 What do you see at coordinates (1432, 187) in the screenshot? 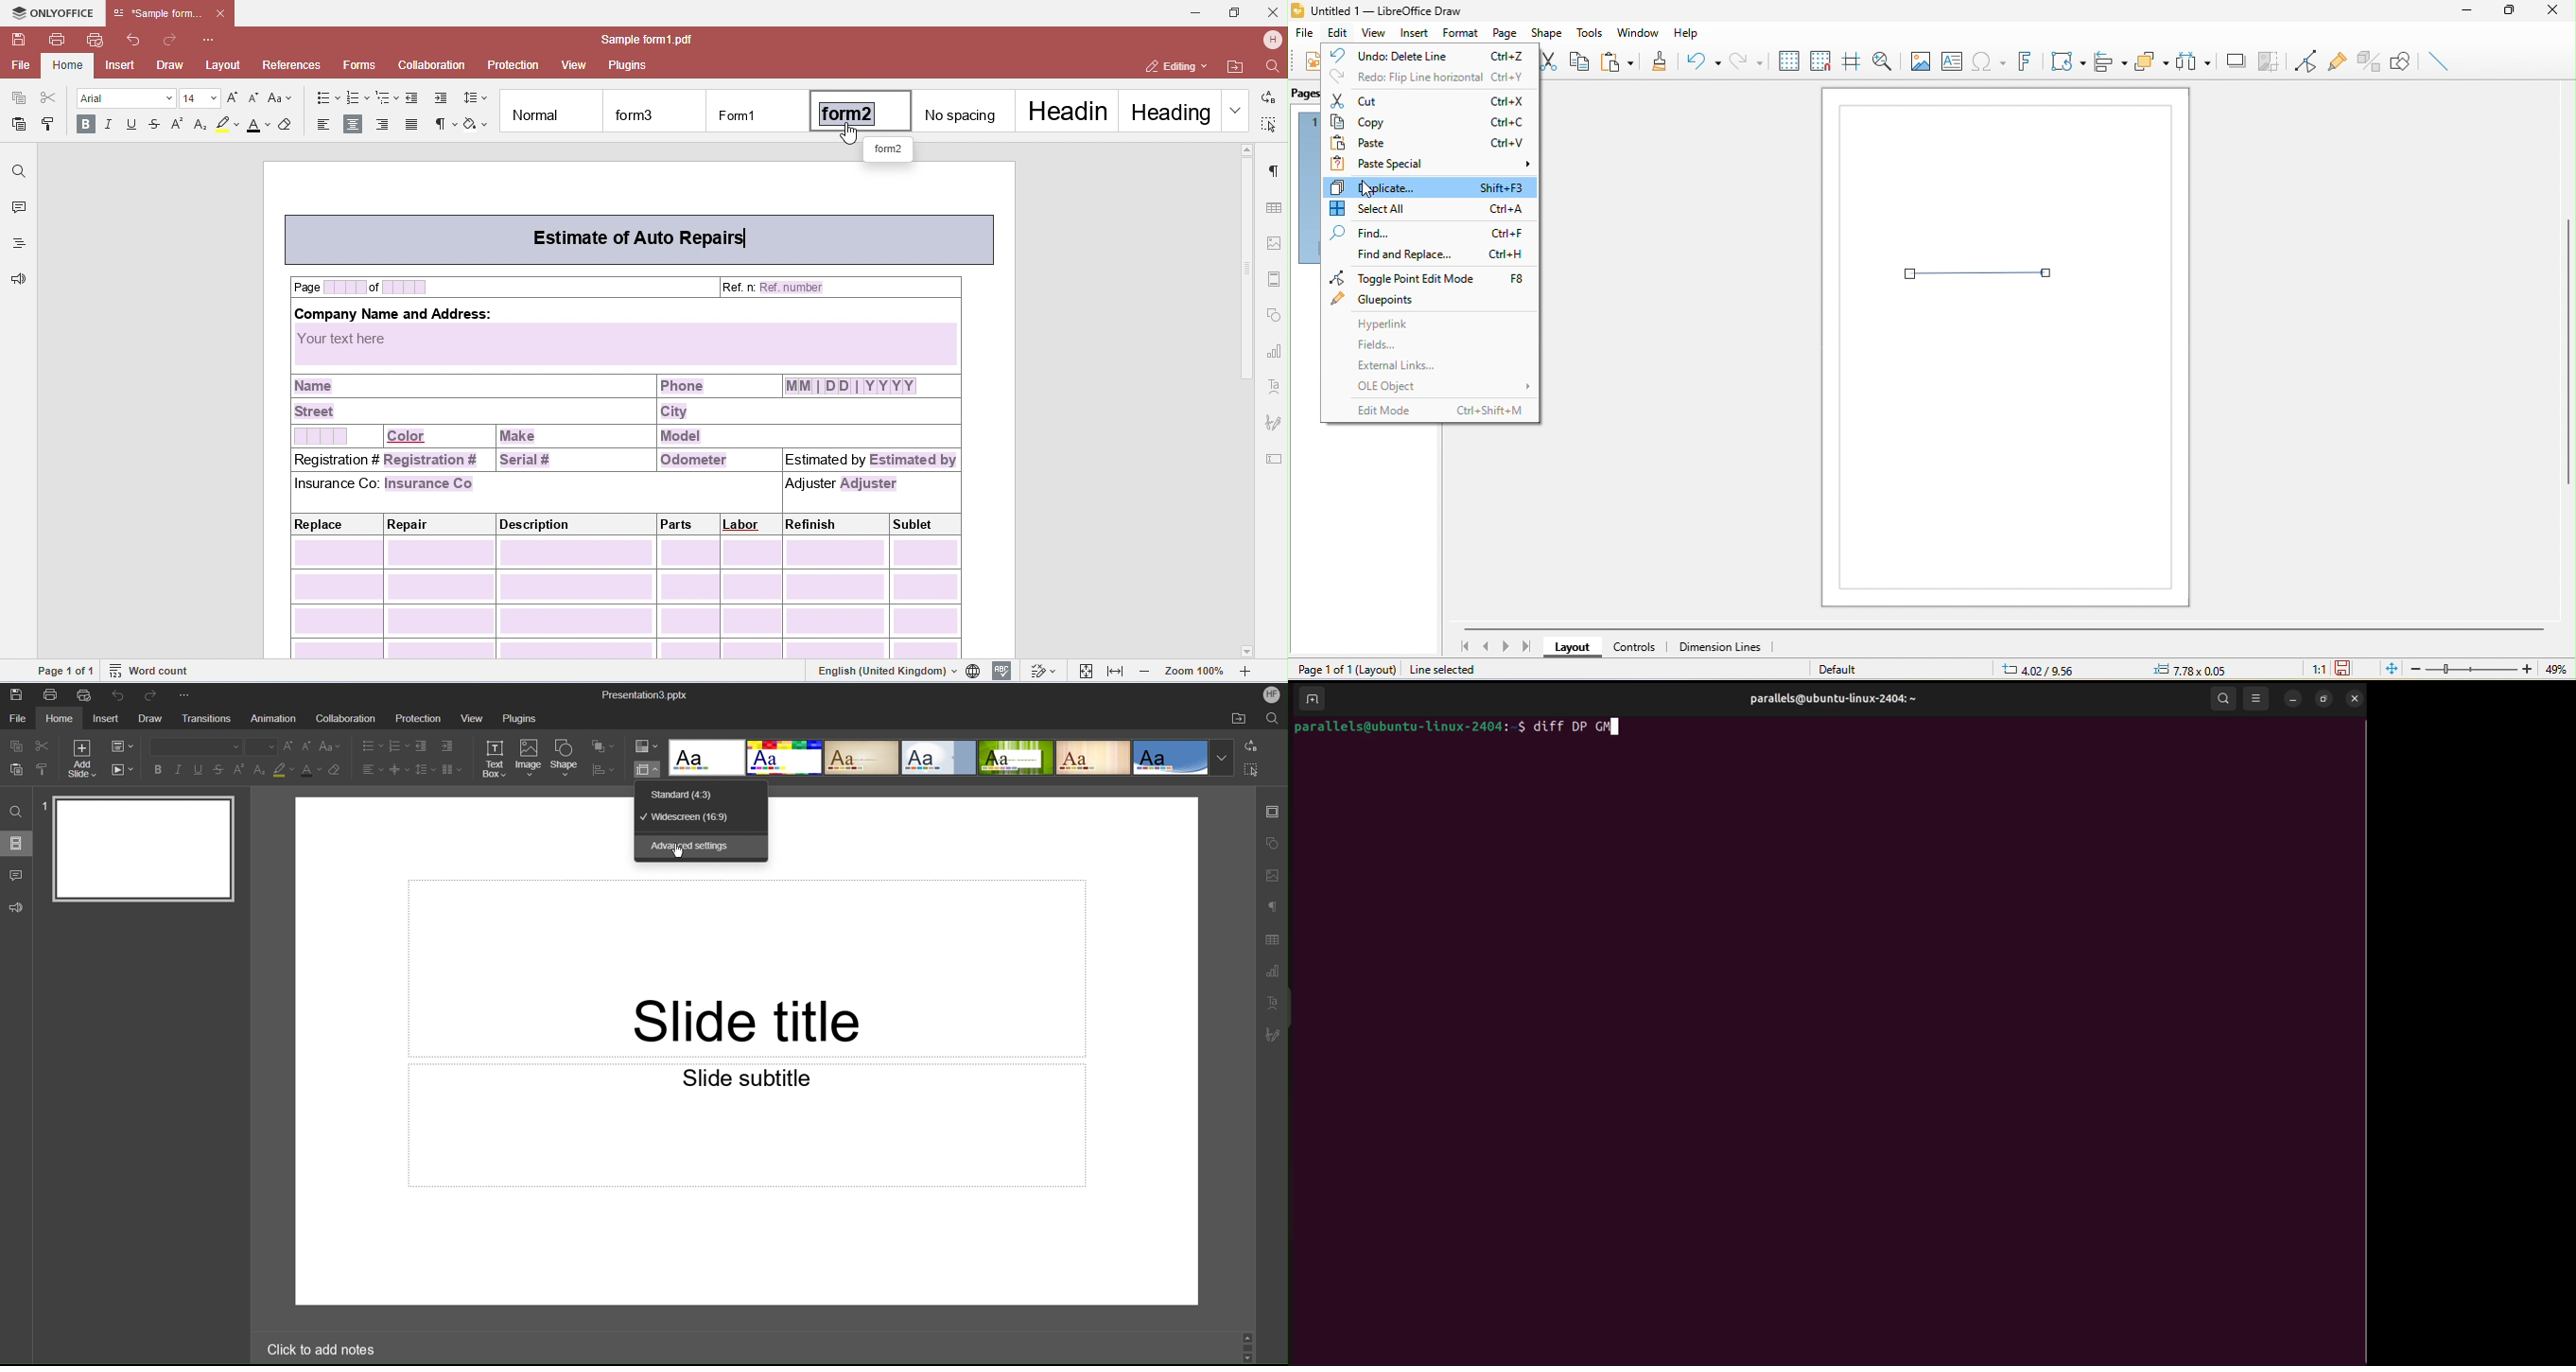
I see `duplicate` at bounding box center [1432, 187].